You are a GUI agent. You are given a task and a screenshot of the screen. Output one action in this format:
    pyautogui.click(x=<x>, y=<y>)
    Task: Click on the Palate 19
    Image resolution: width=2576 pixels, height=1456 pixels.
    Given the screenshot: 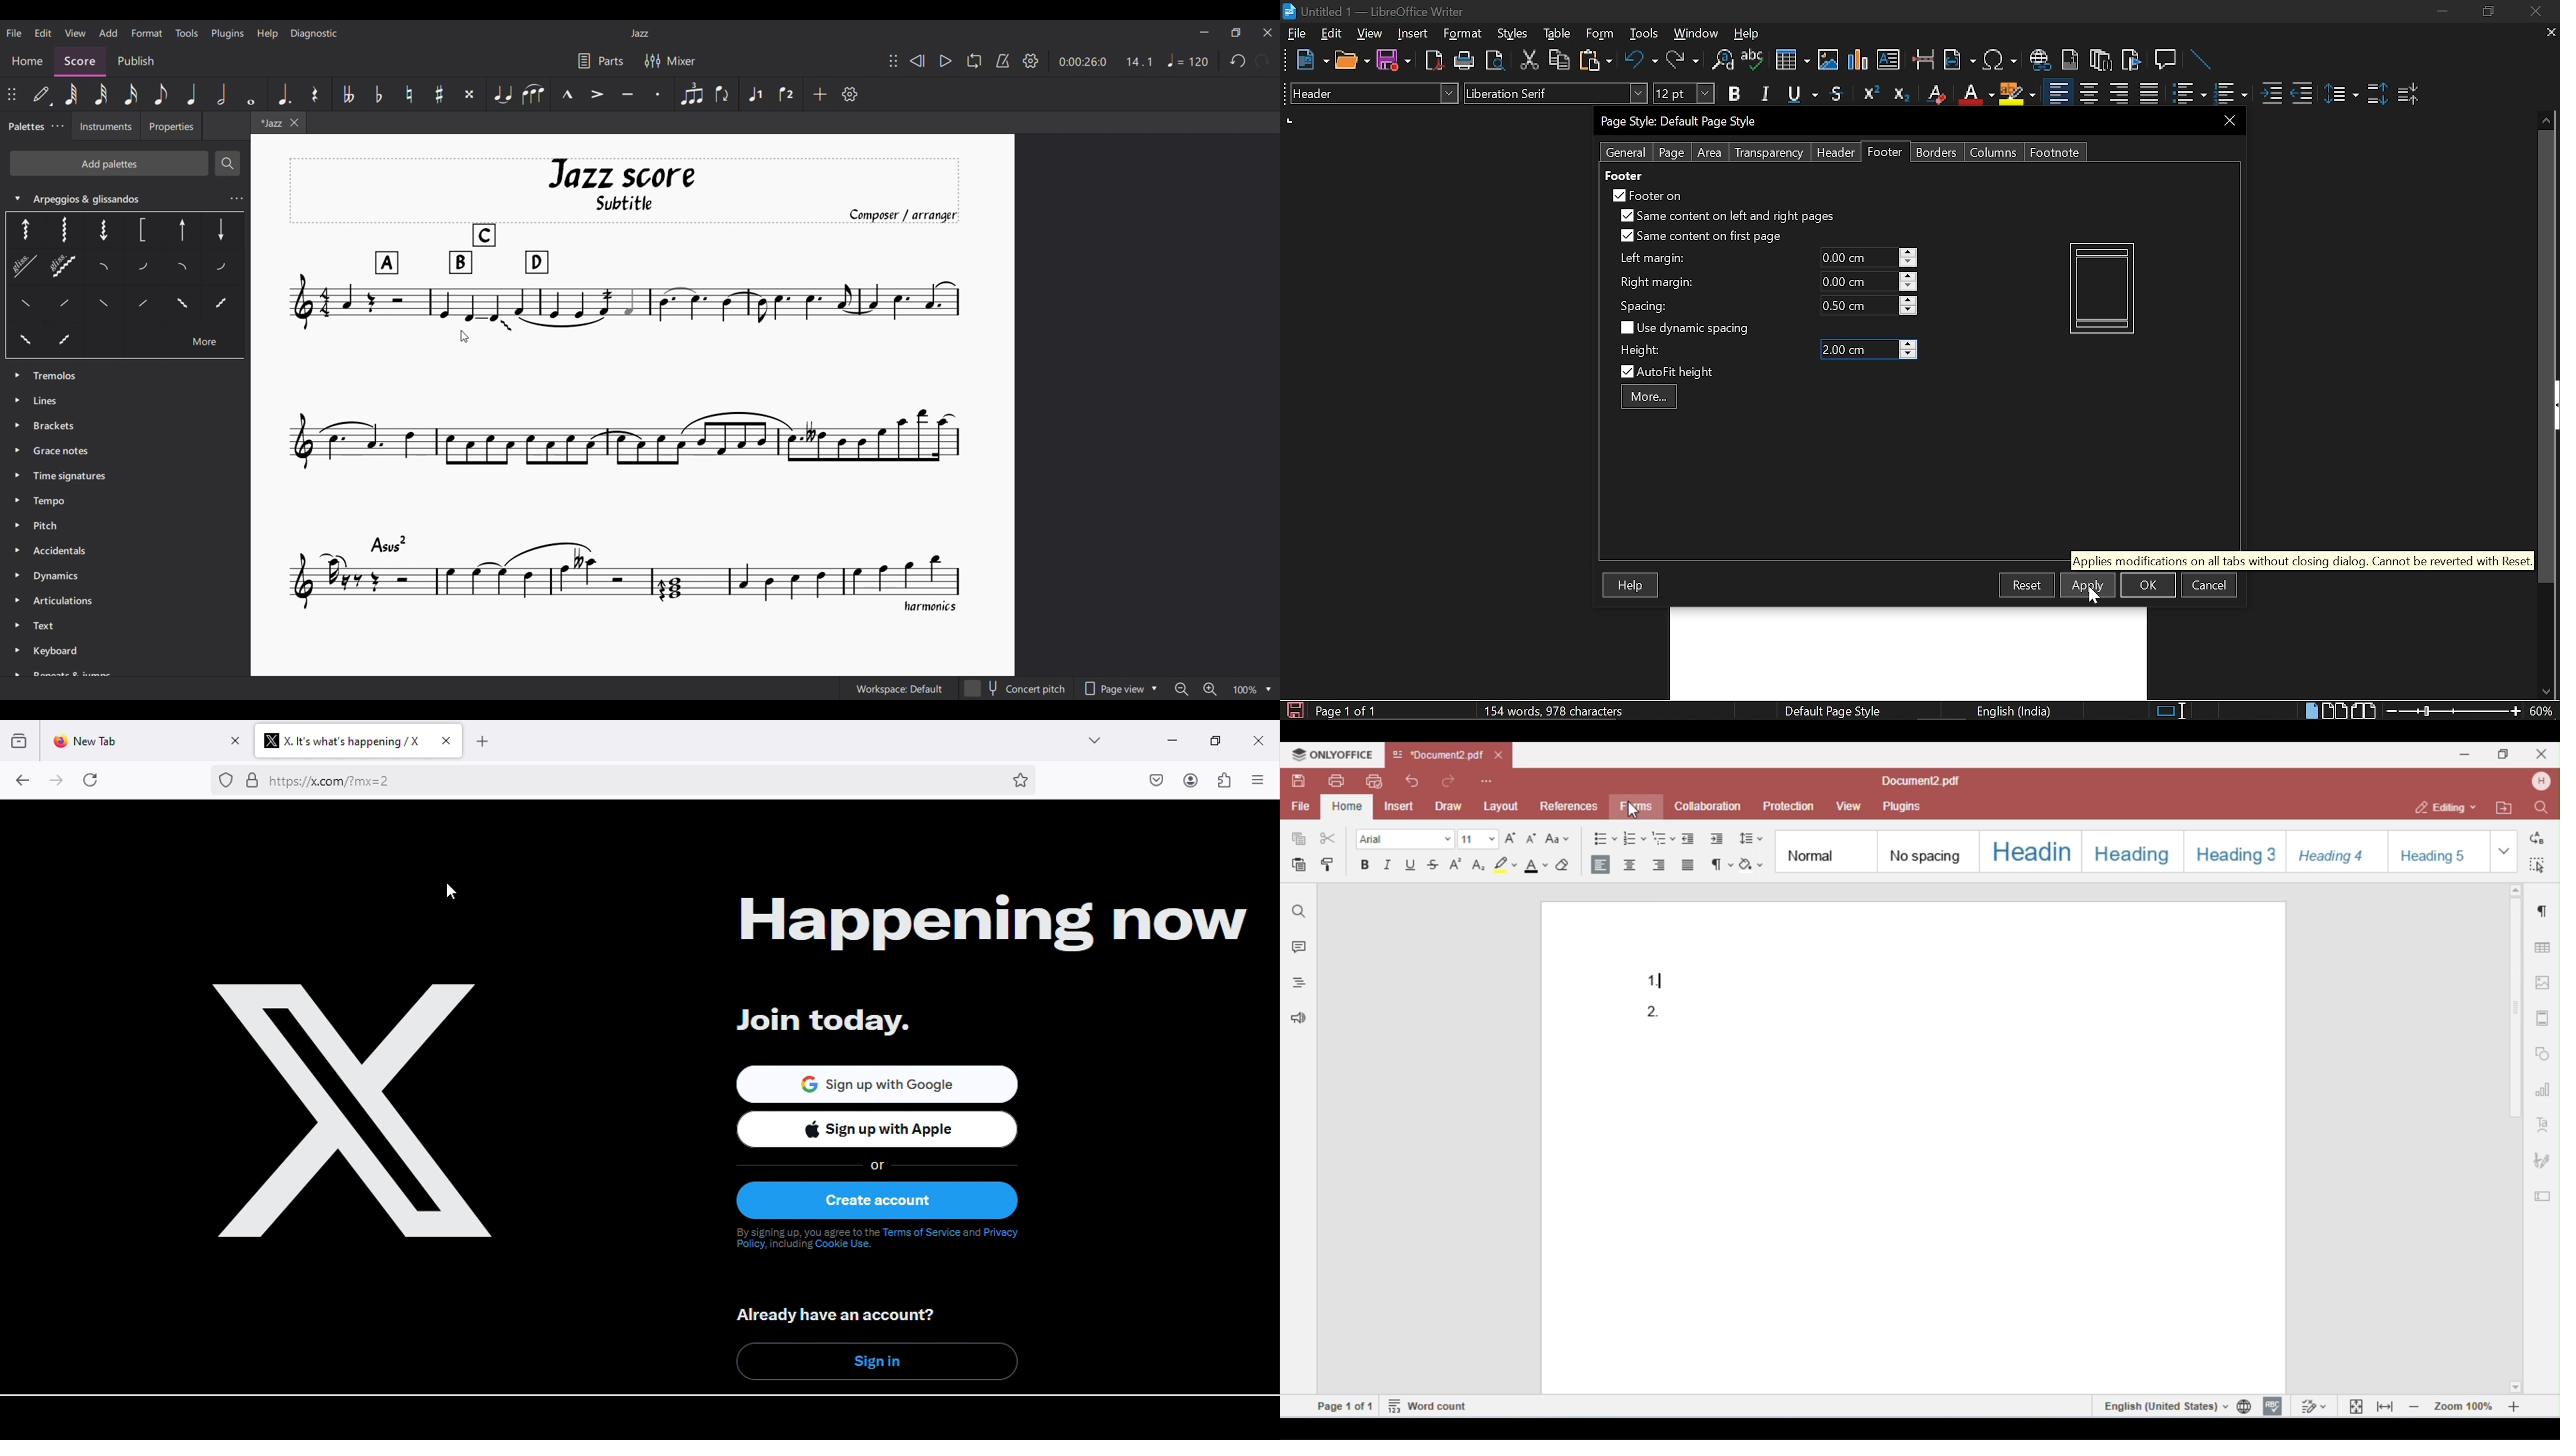 What is the action you would take?
    pyautogui.click(x=65, y=341)
    